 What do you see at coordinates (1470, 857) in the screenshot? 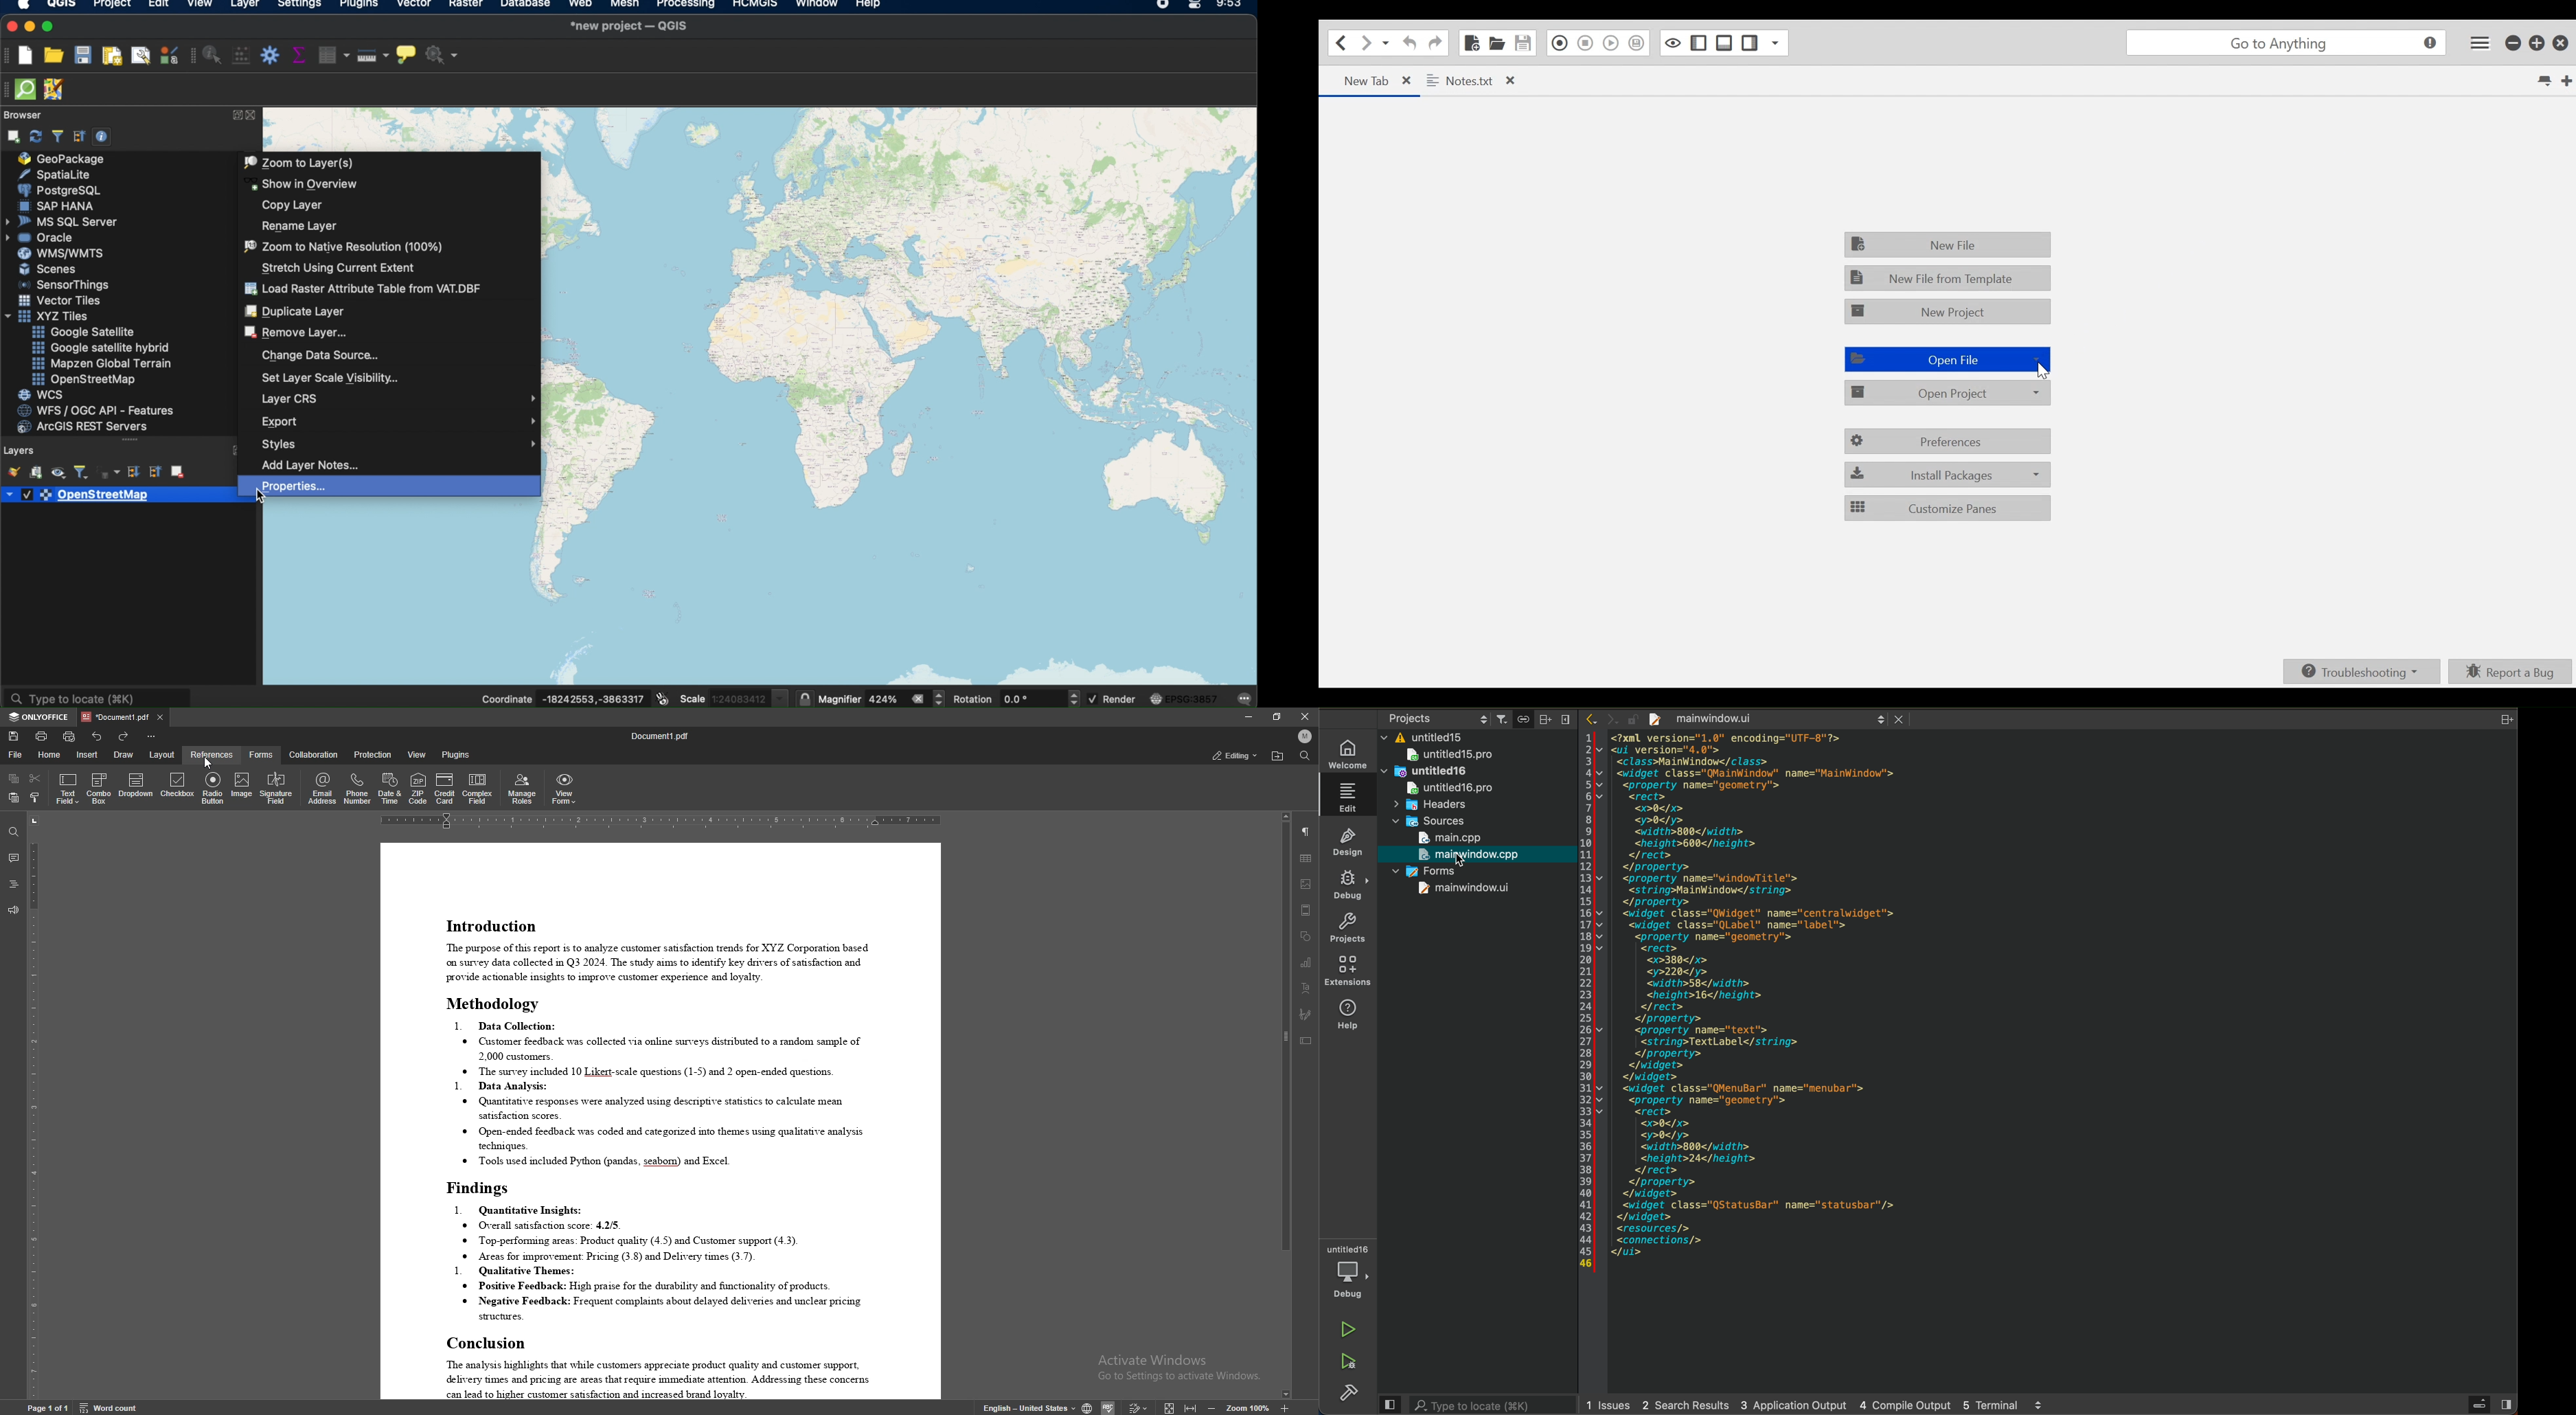
I see `mainwindow.cpp` at bounding box center [1470, 857].